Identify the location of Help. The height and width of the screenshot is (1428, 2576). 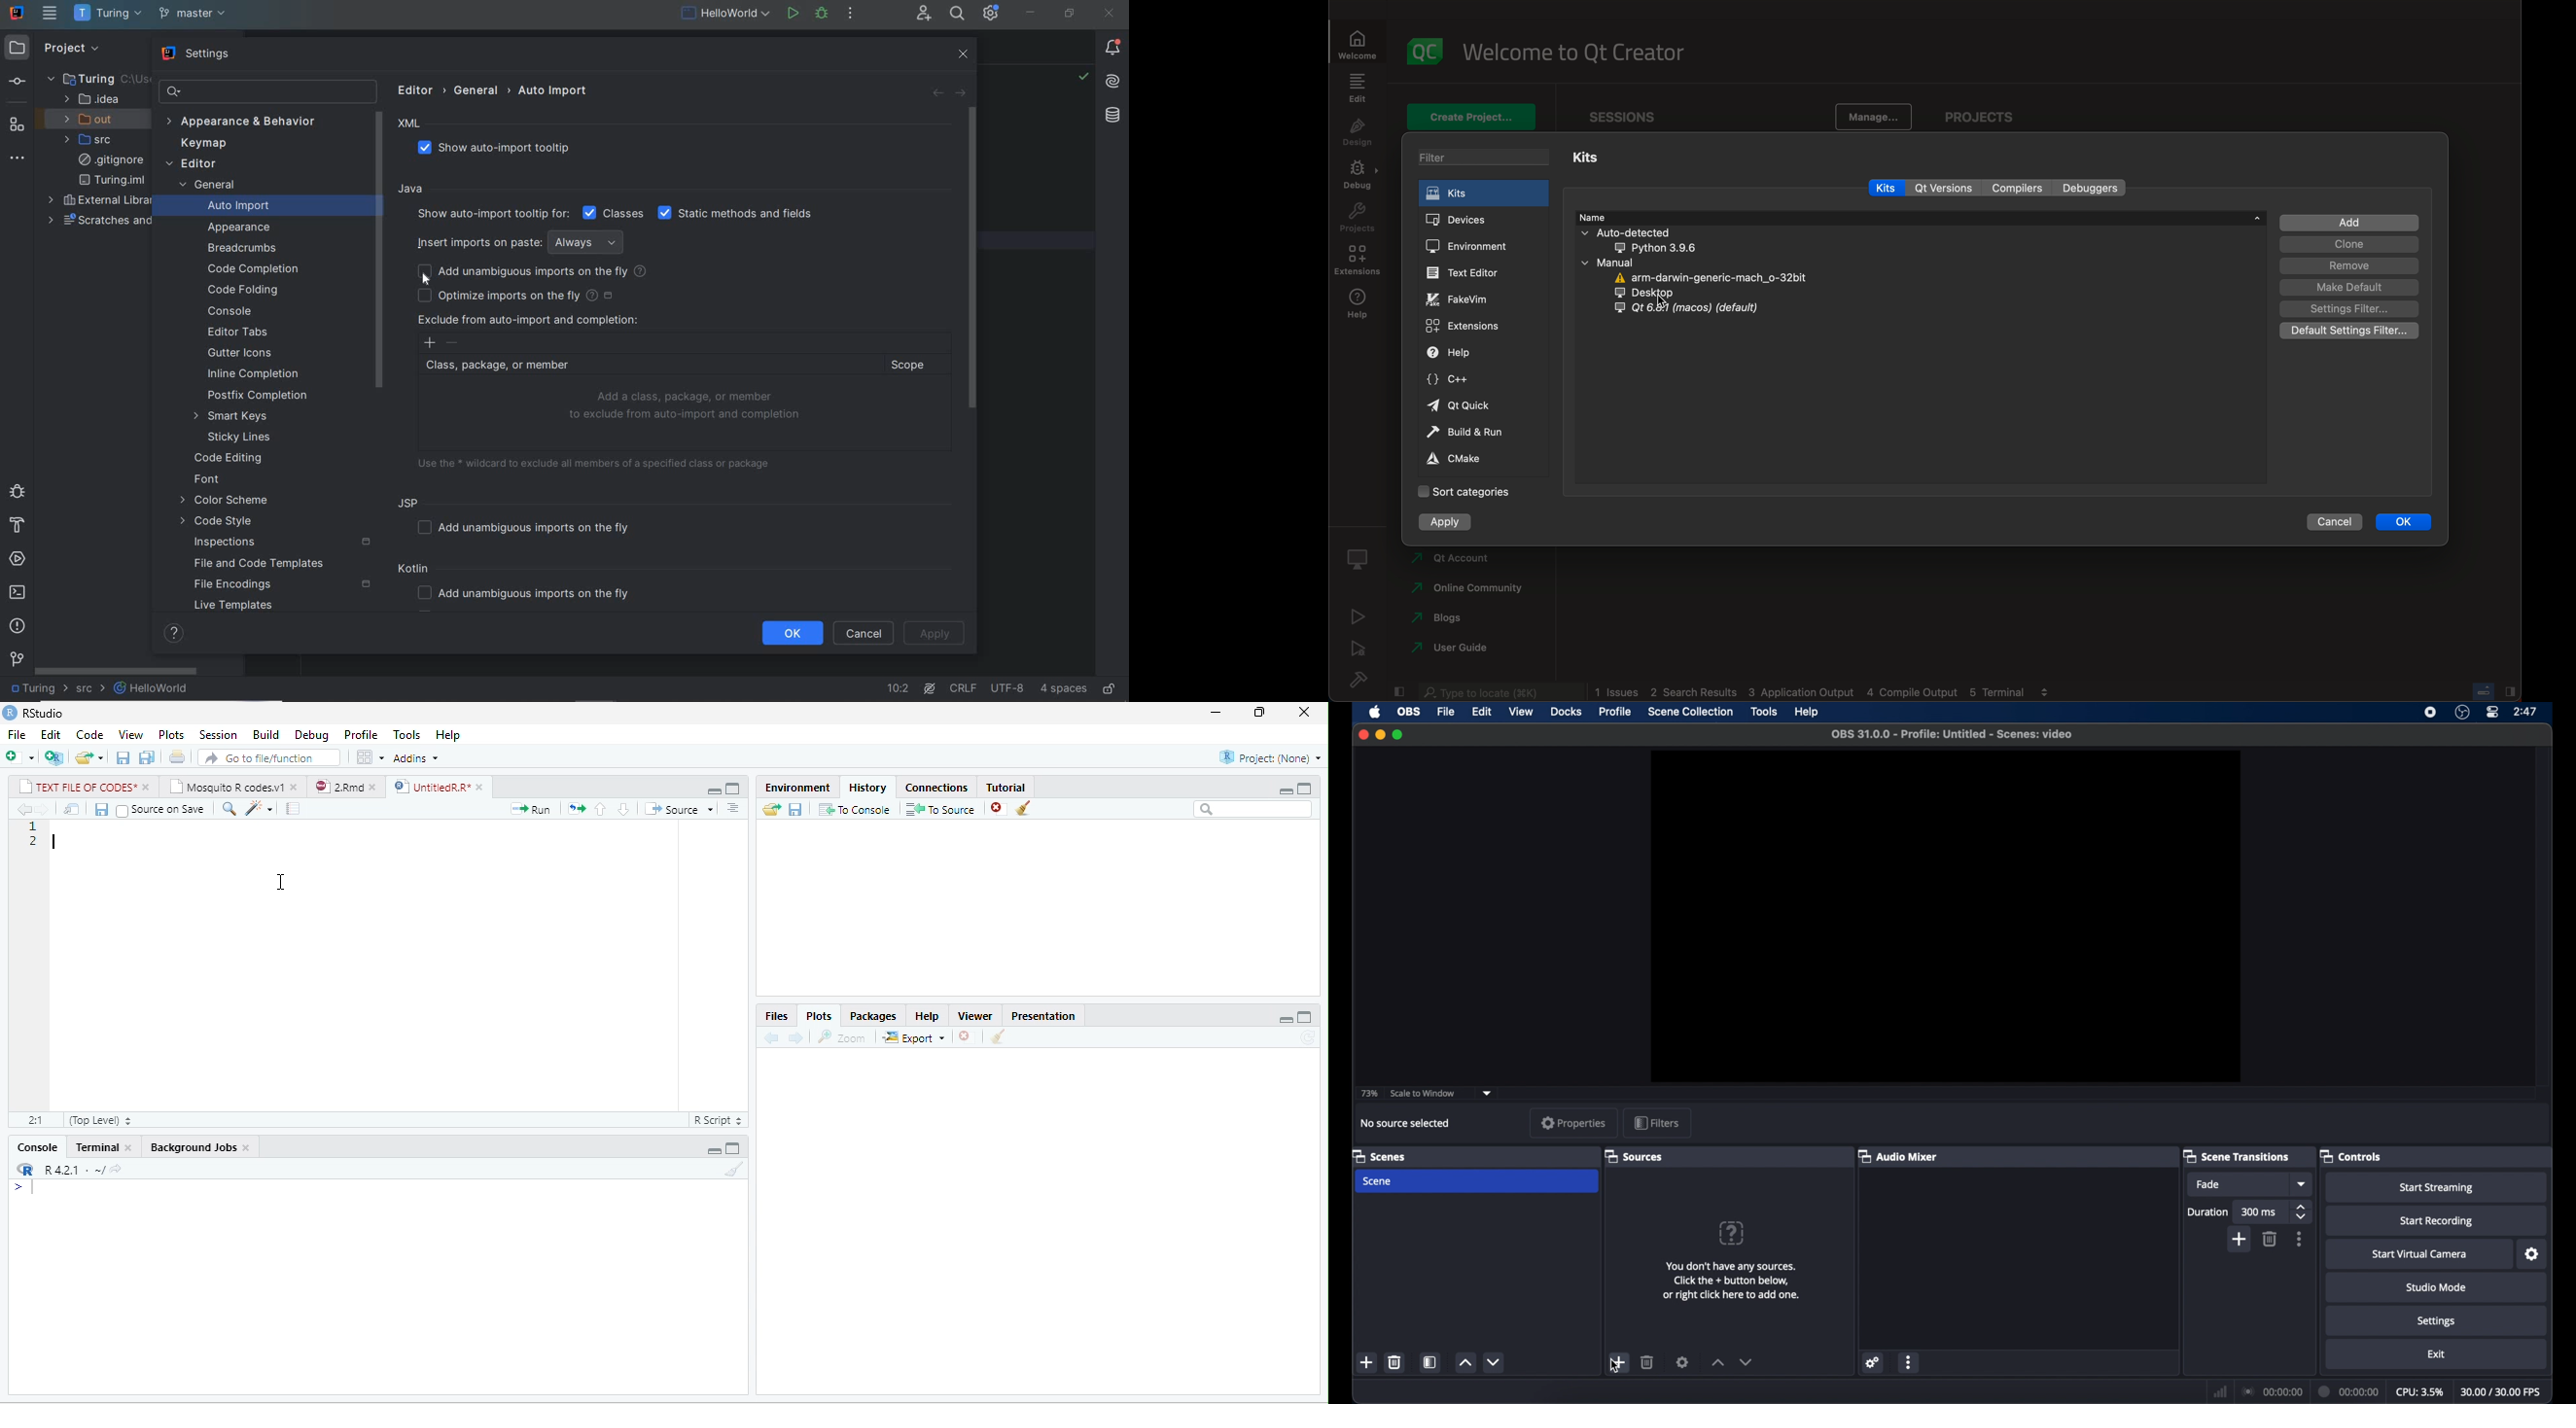
(447, 735).